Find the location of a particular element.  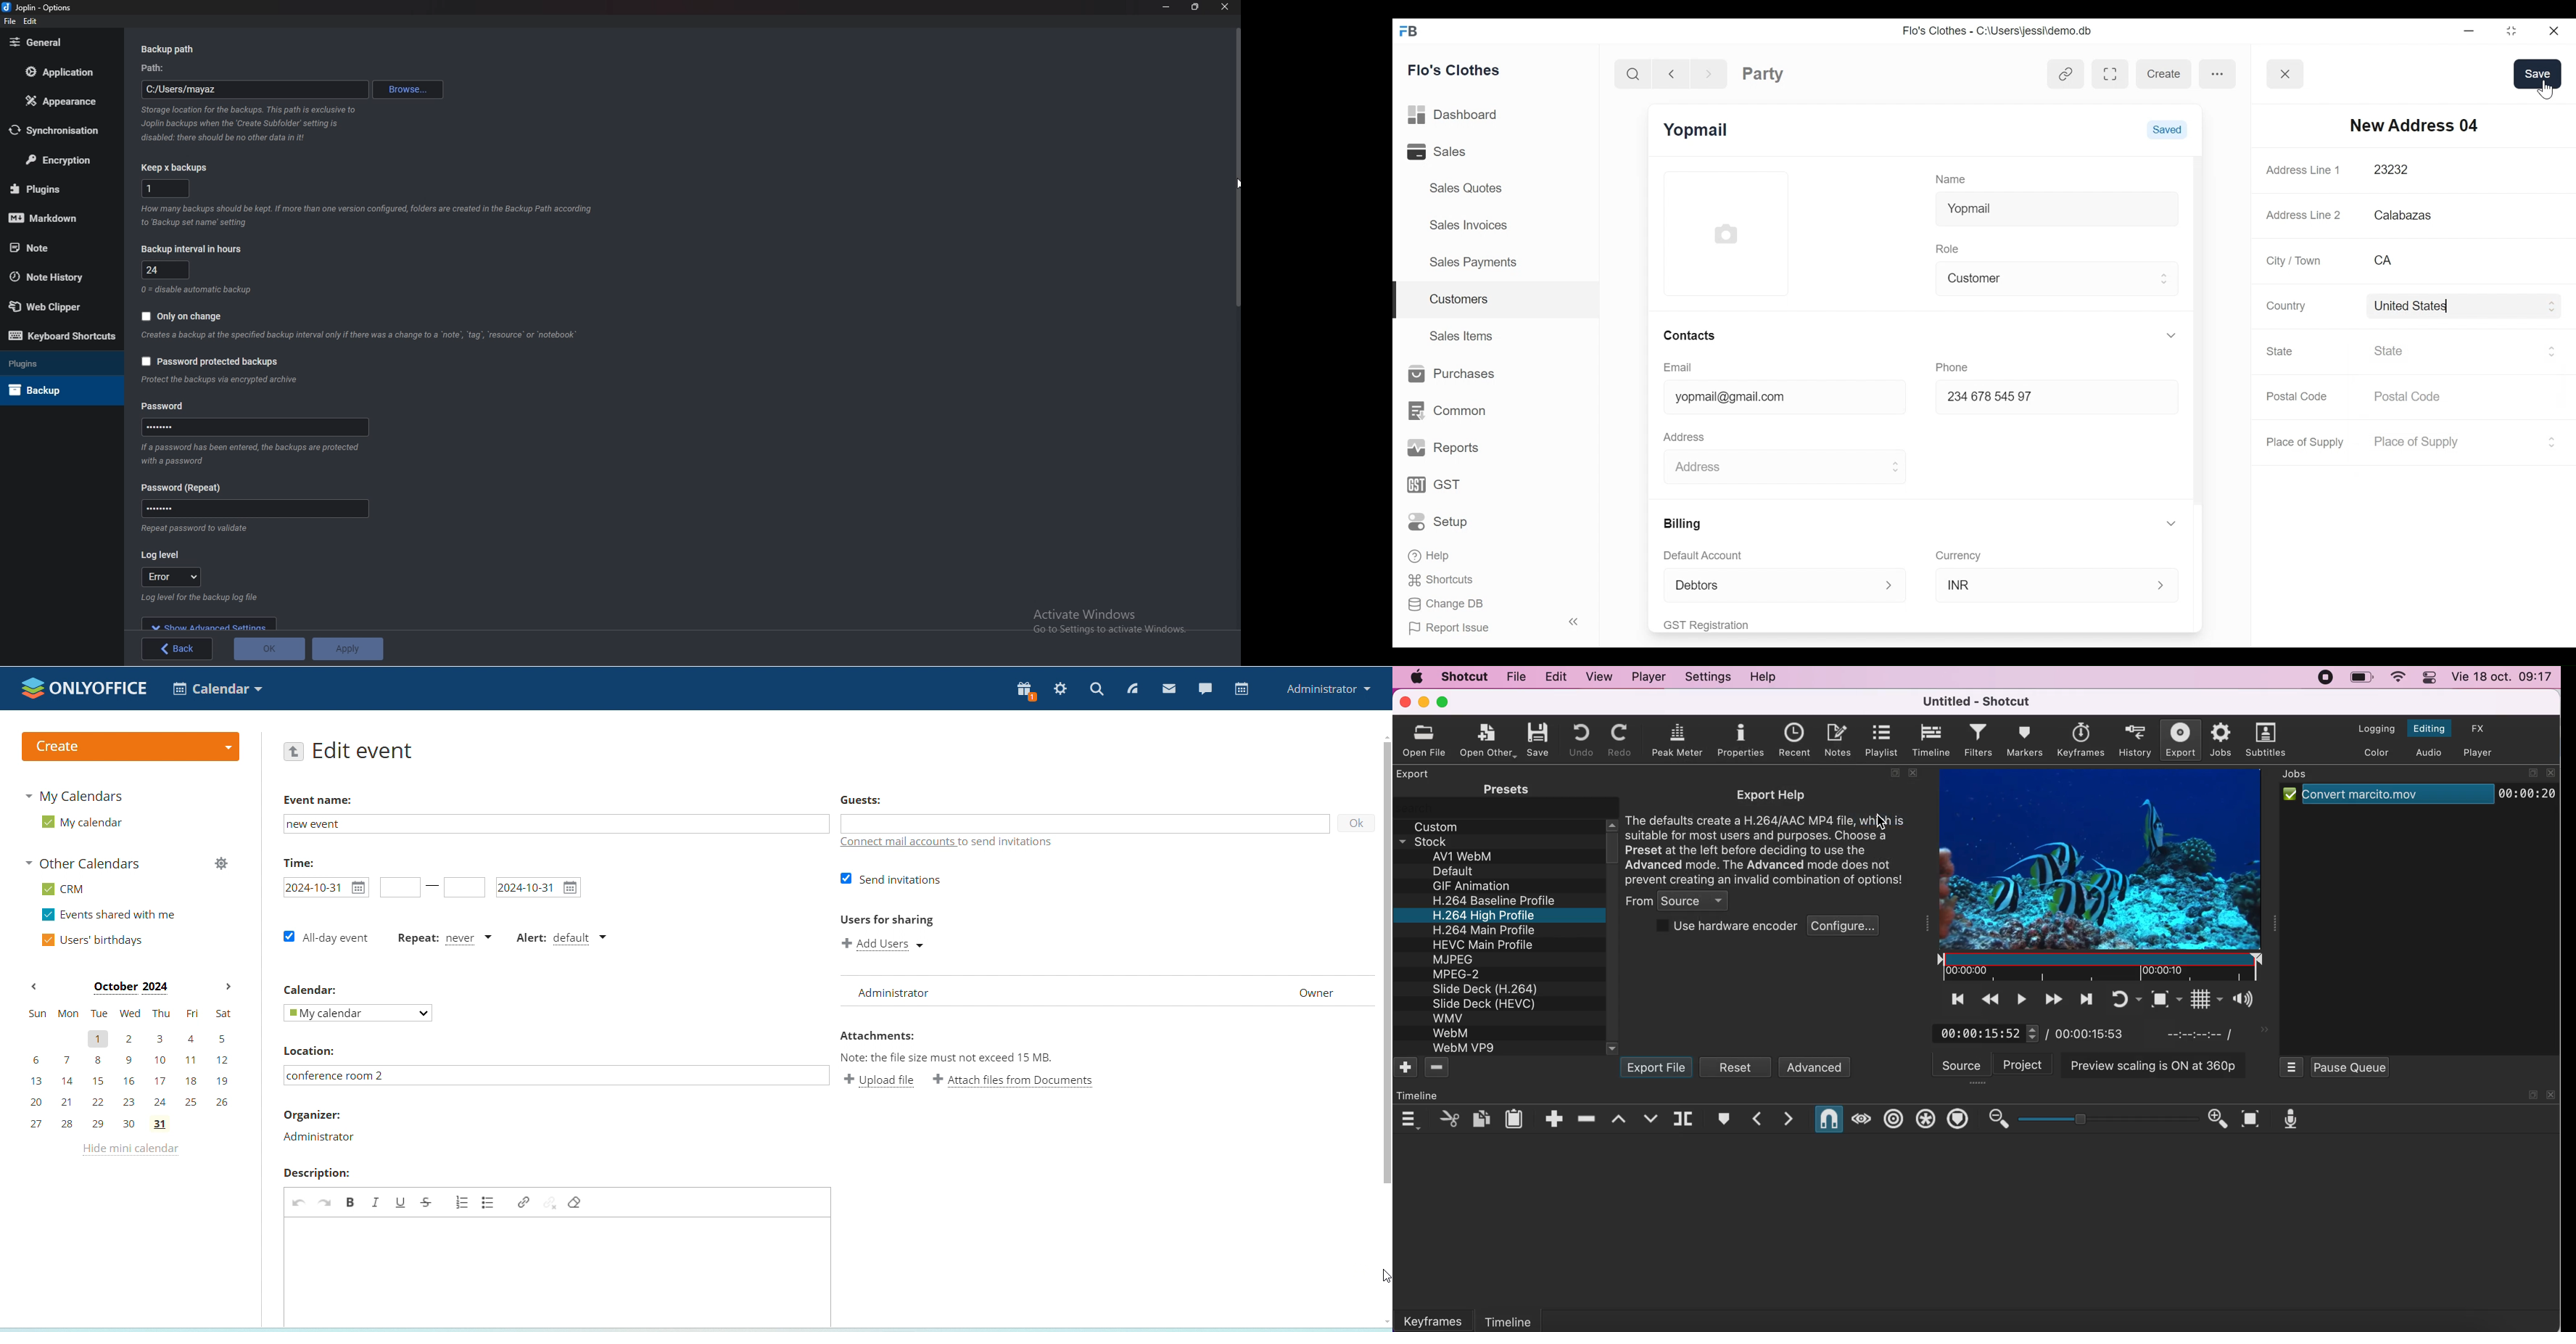

MJPEG is located at coordinates (1457, 959).